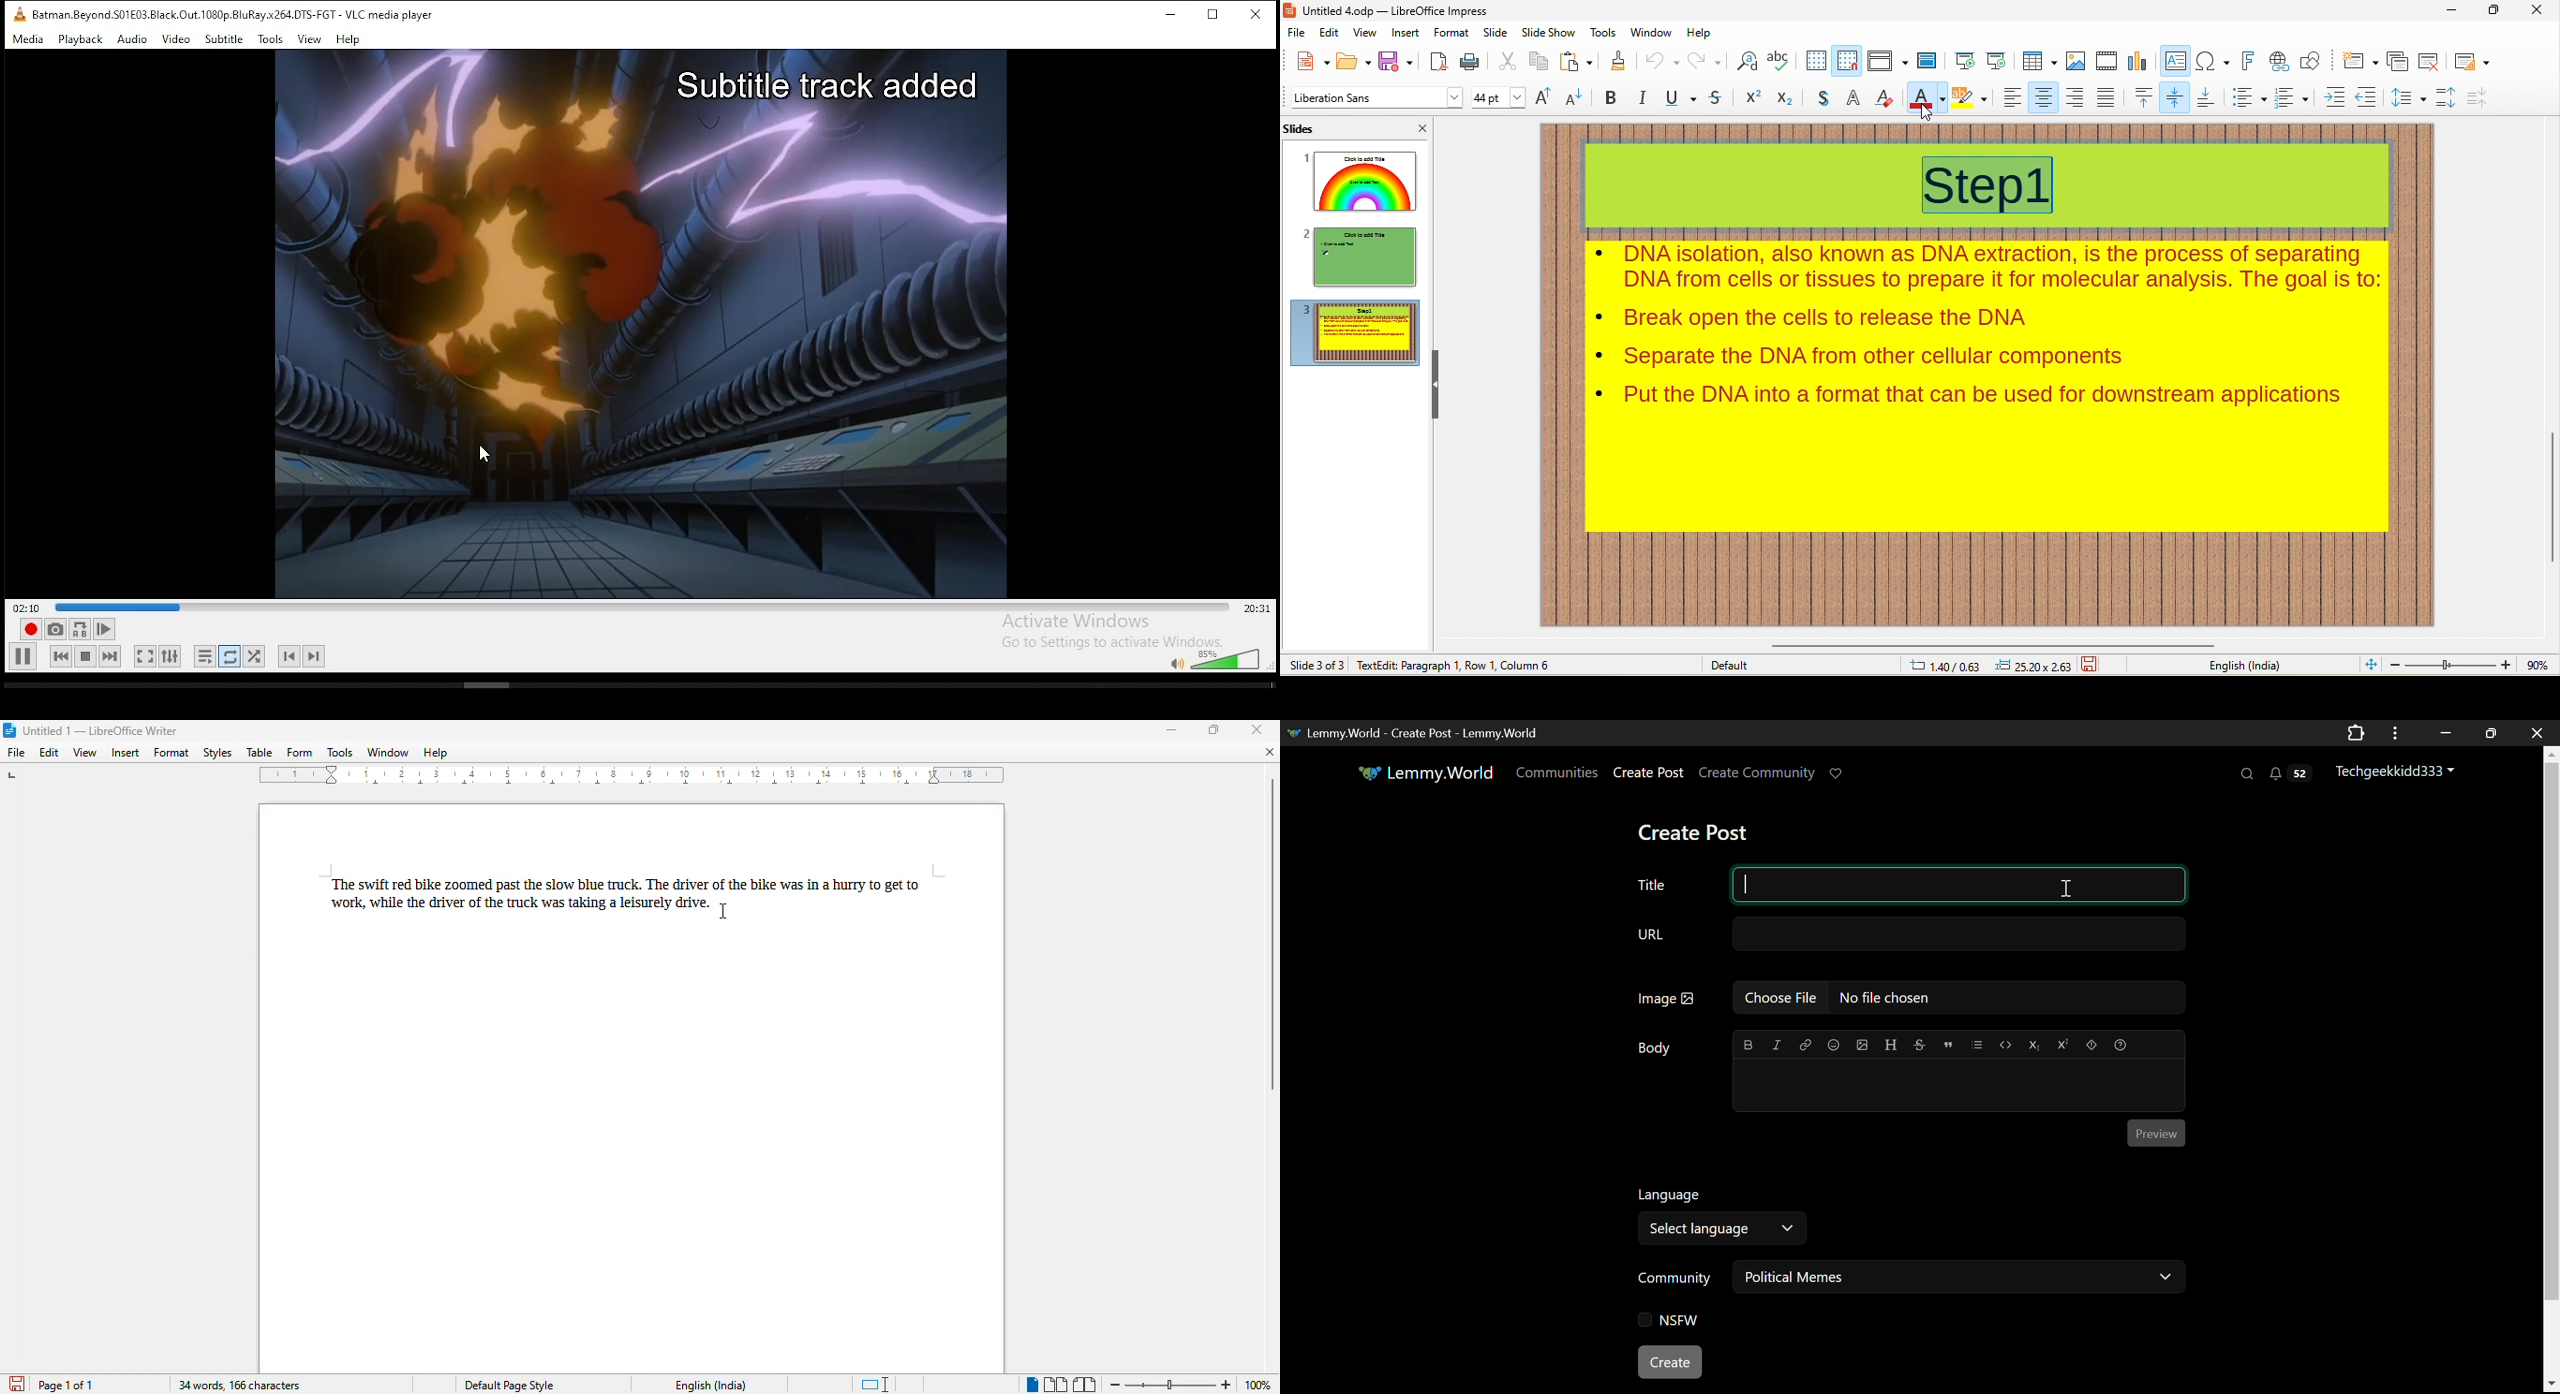 The height and width of the screenshot is (1400, 2576). I want to click on window, so click(387, 753).